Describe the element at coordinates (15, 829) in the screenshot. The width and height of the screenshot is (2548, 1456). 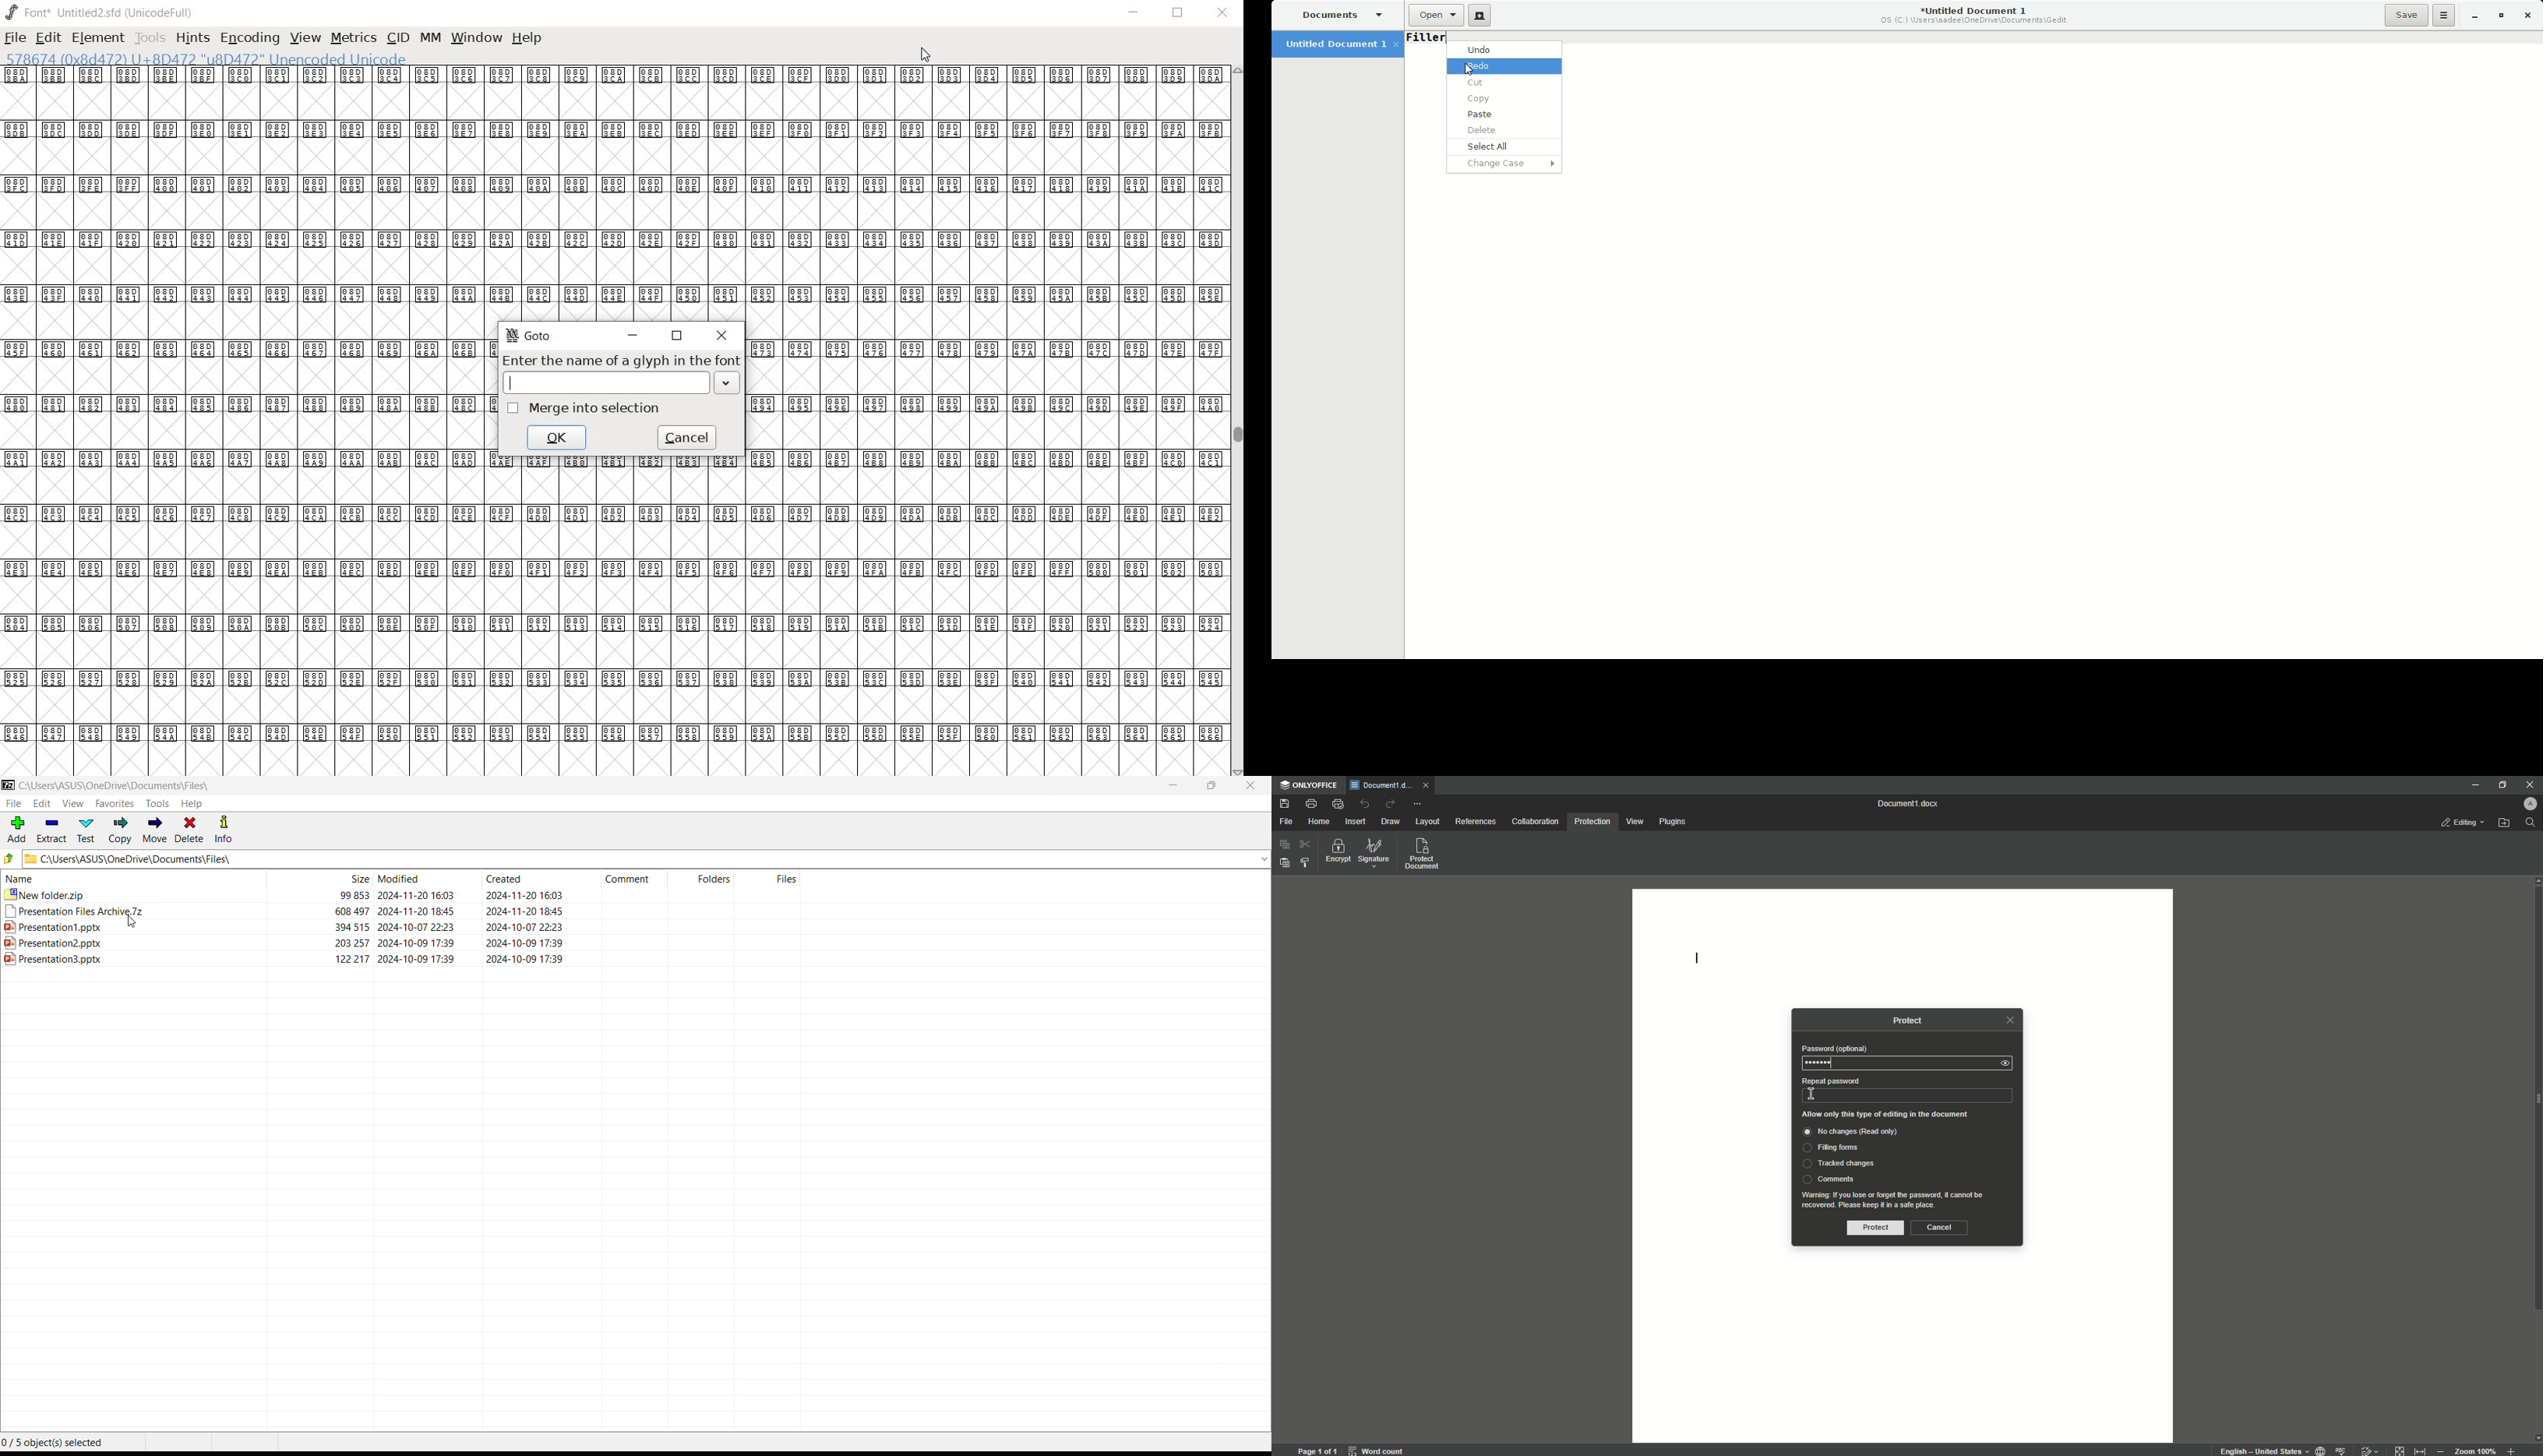
I see `Add` at that location.